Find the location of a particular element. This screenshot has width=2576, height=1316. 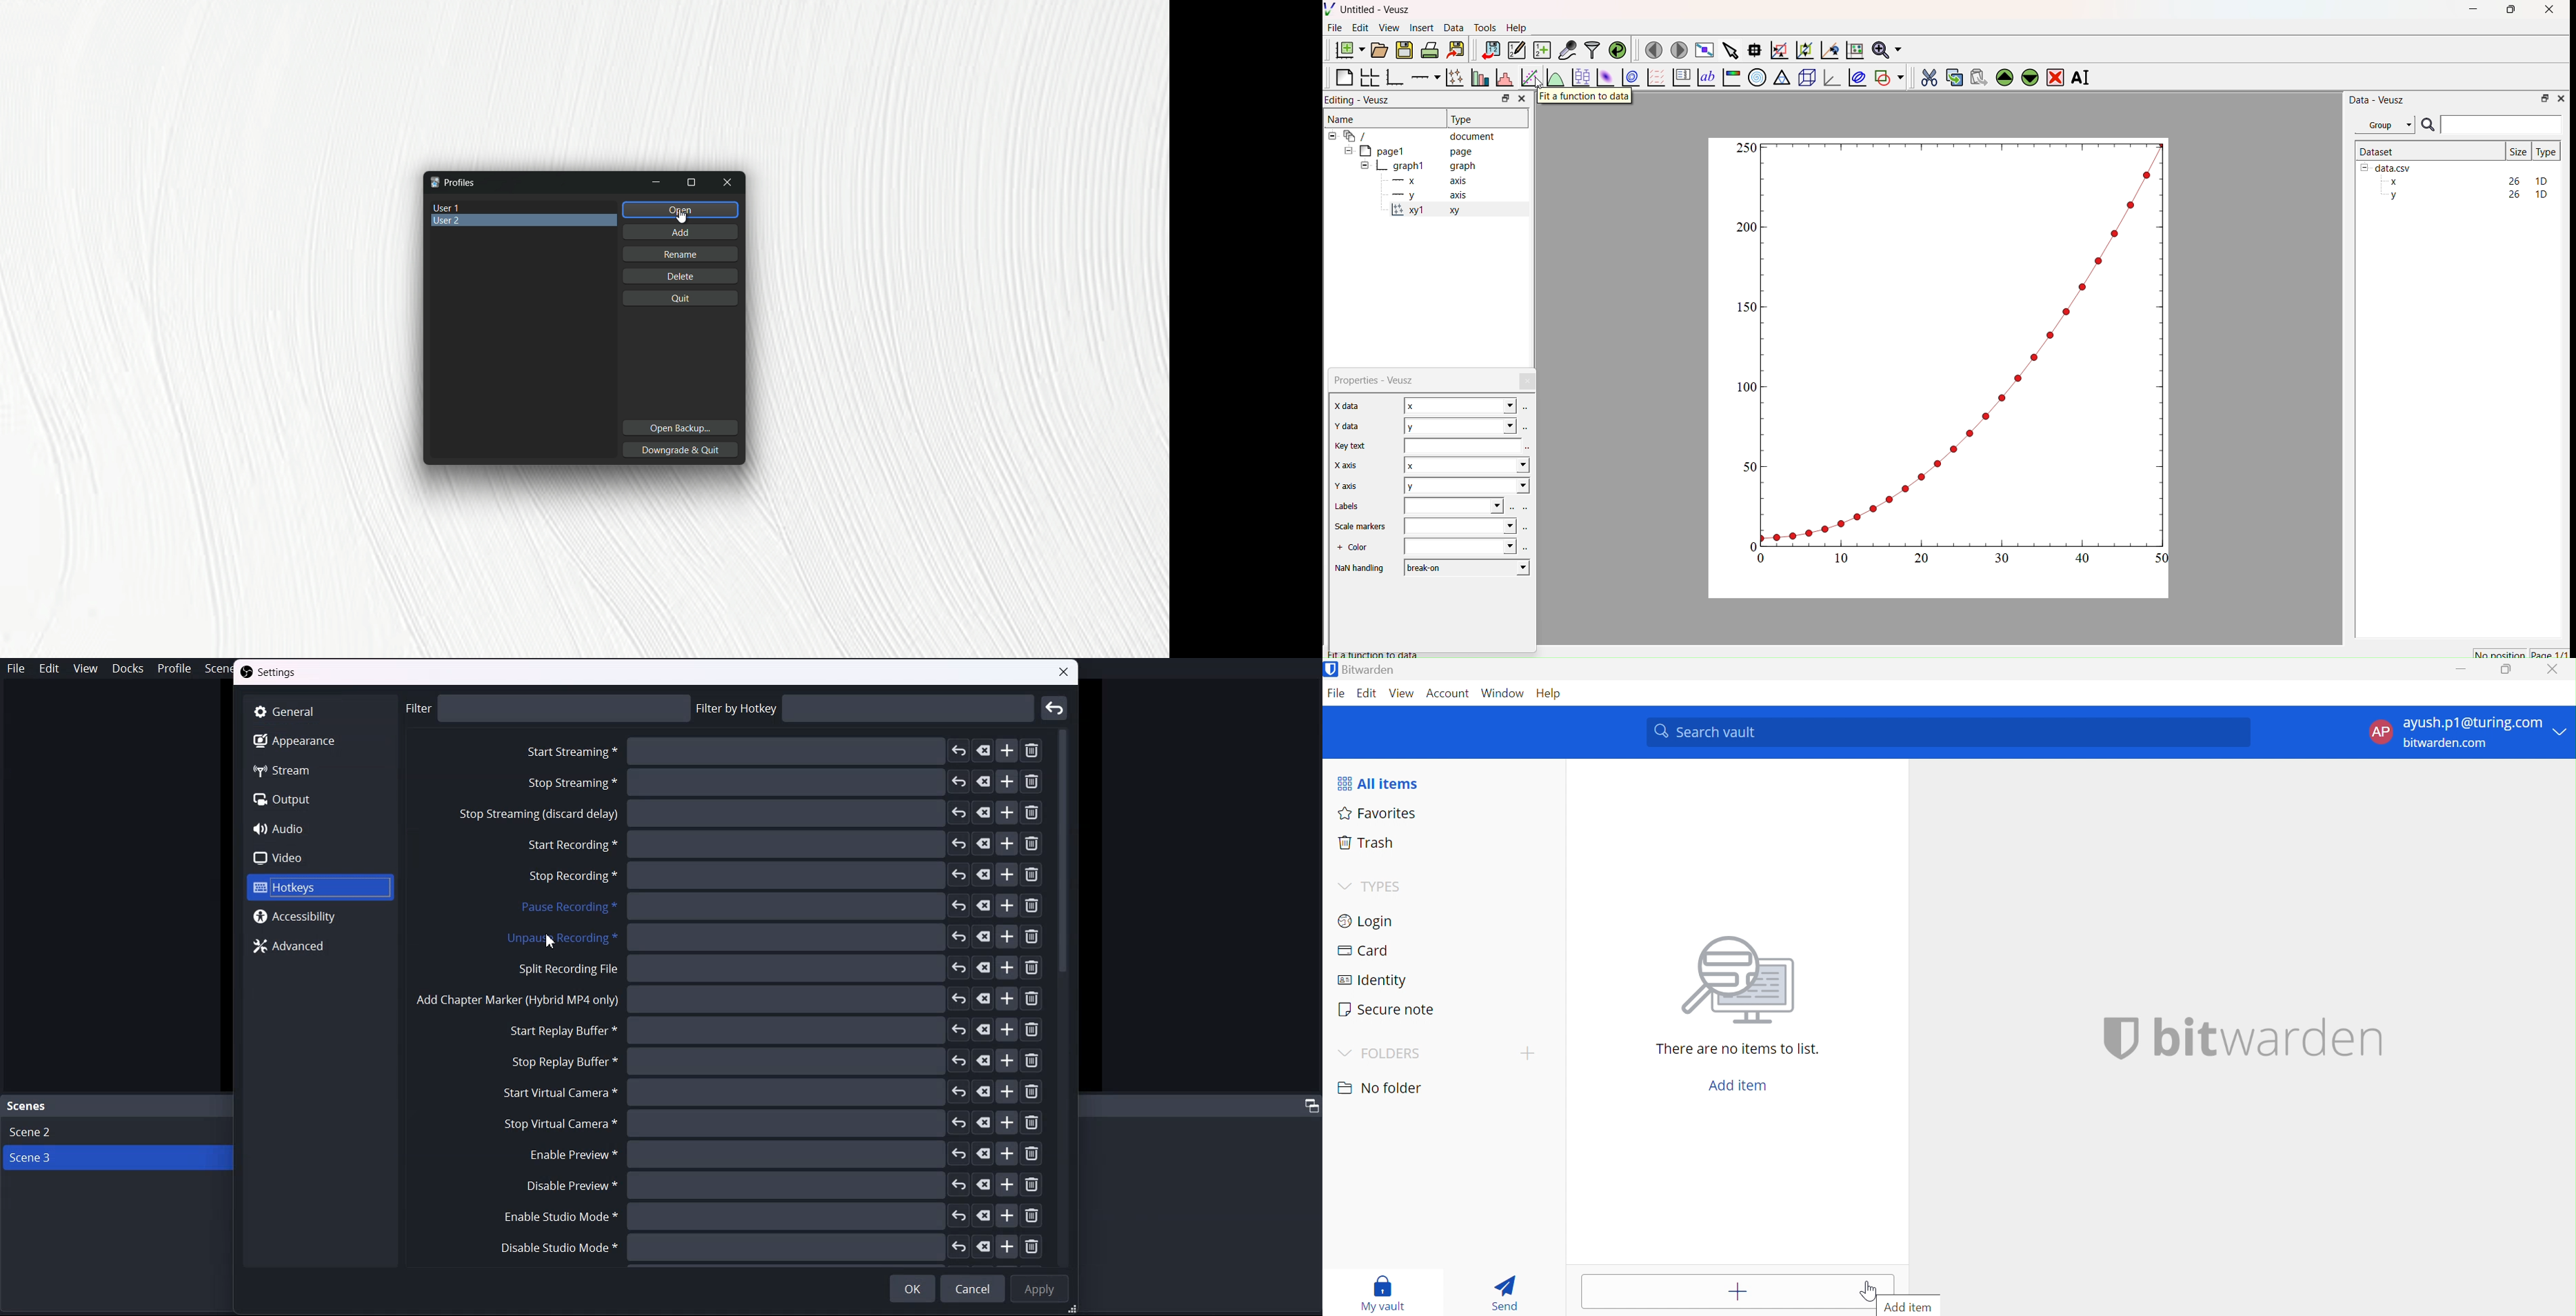

Stop streaming discard delay is located at coordinates (747, 813).